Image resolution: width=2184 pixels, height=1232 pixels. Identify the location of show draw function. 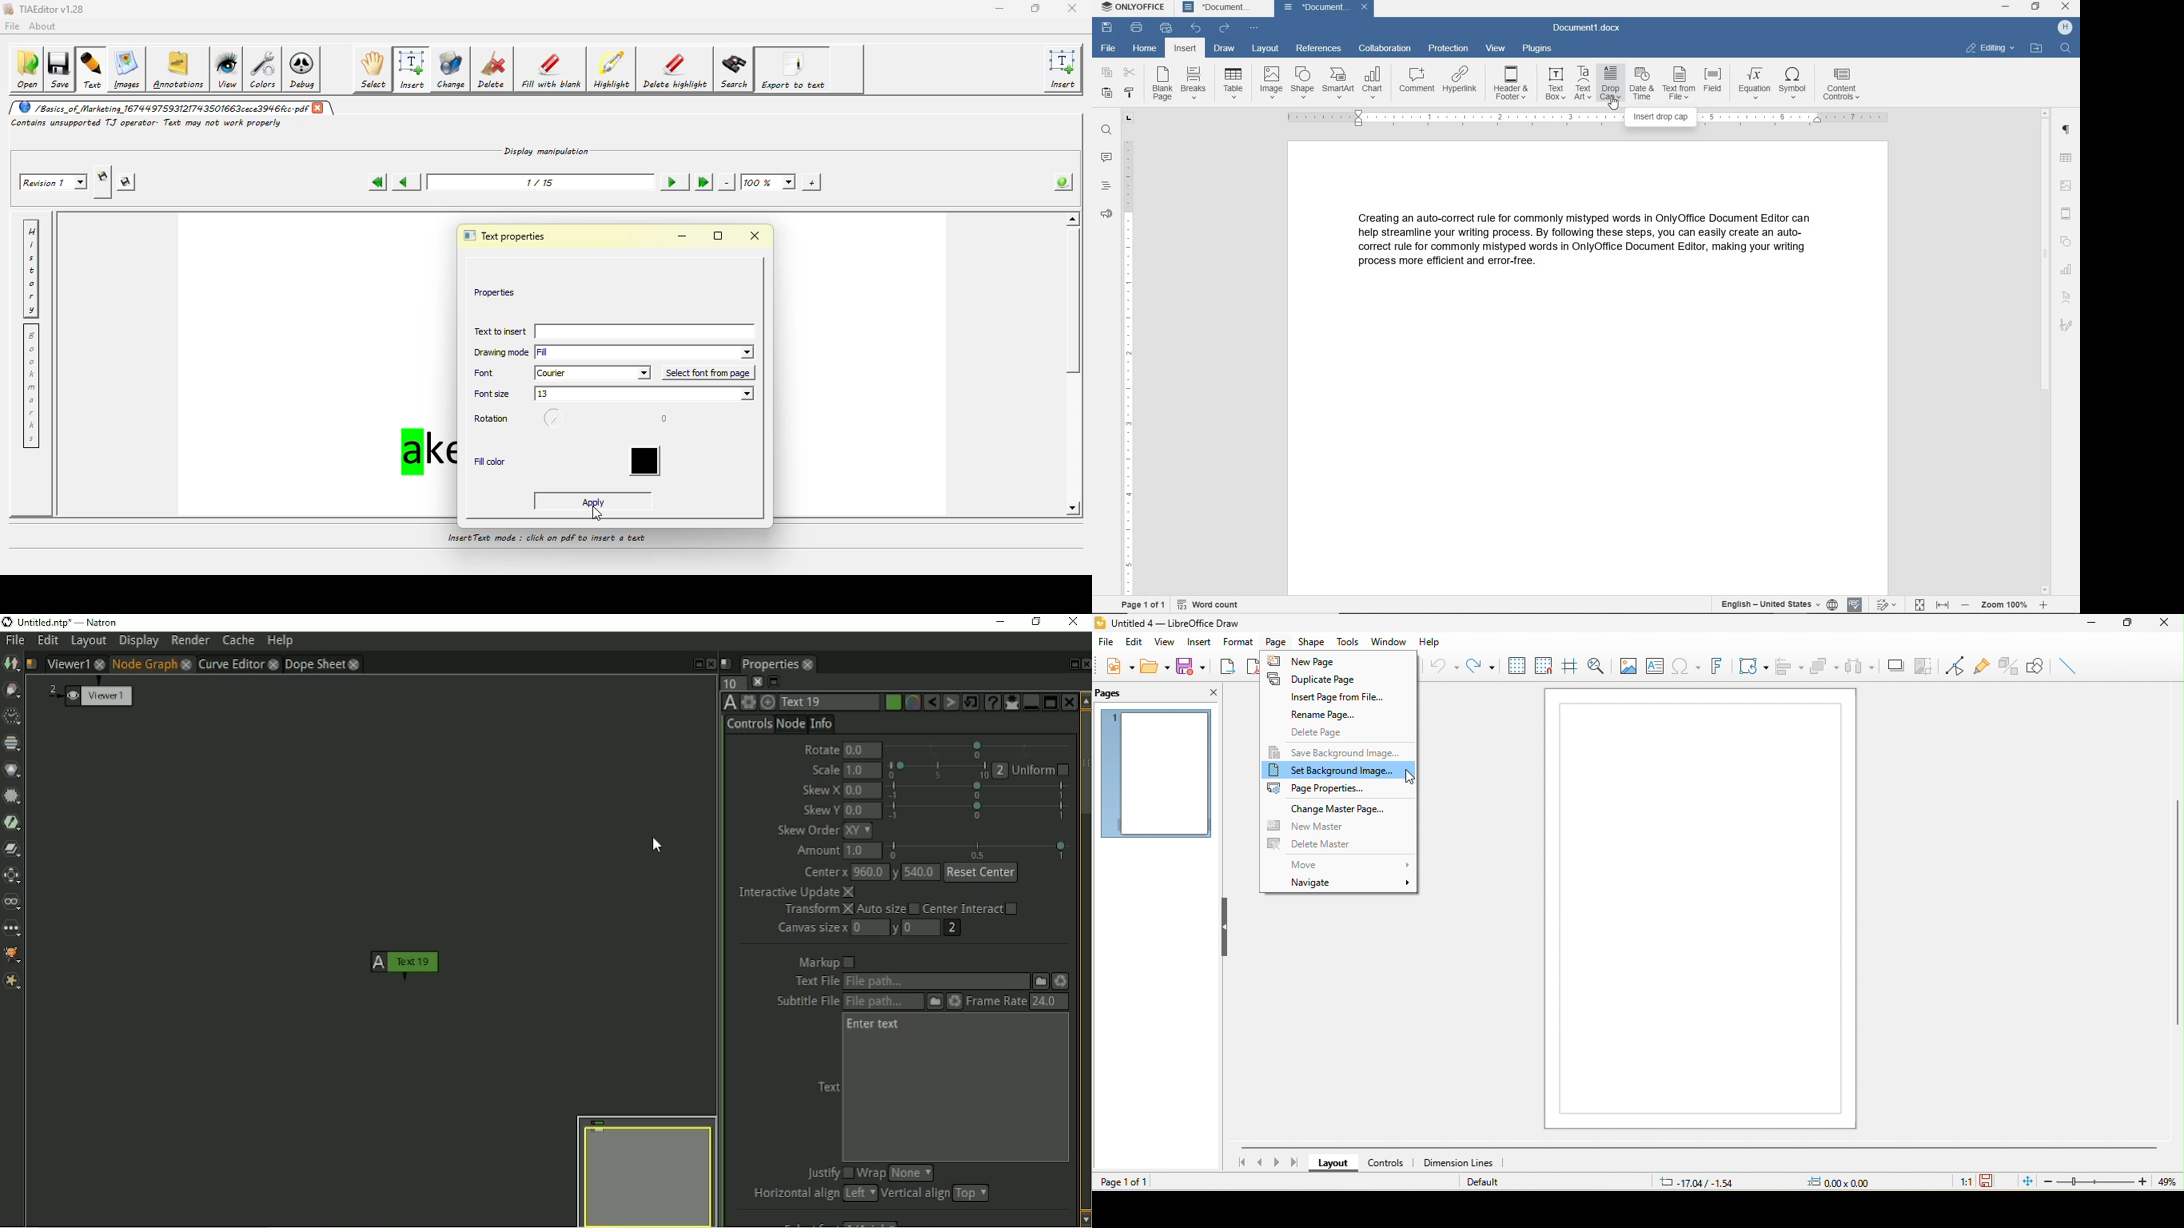
(2035, 666).